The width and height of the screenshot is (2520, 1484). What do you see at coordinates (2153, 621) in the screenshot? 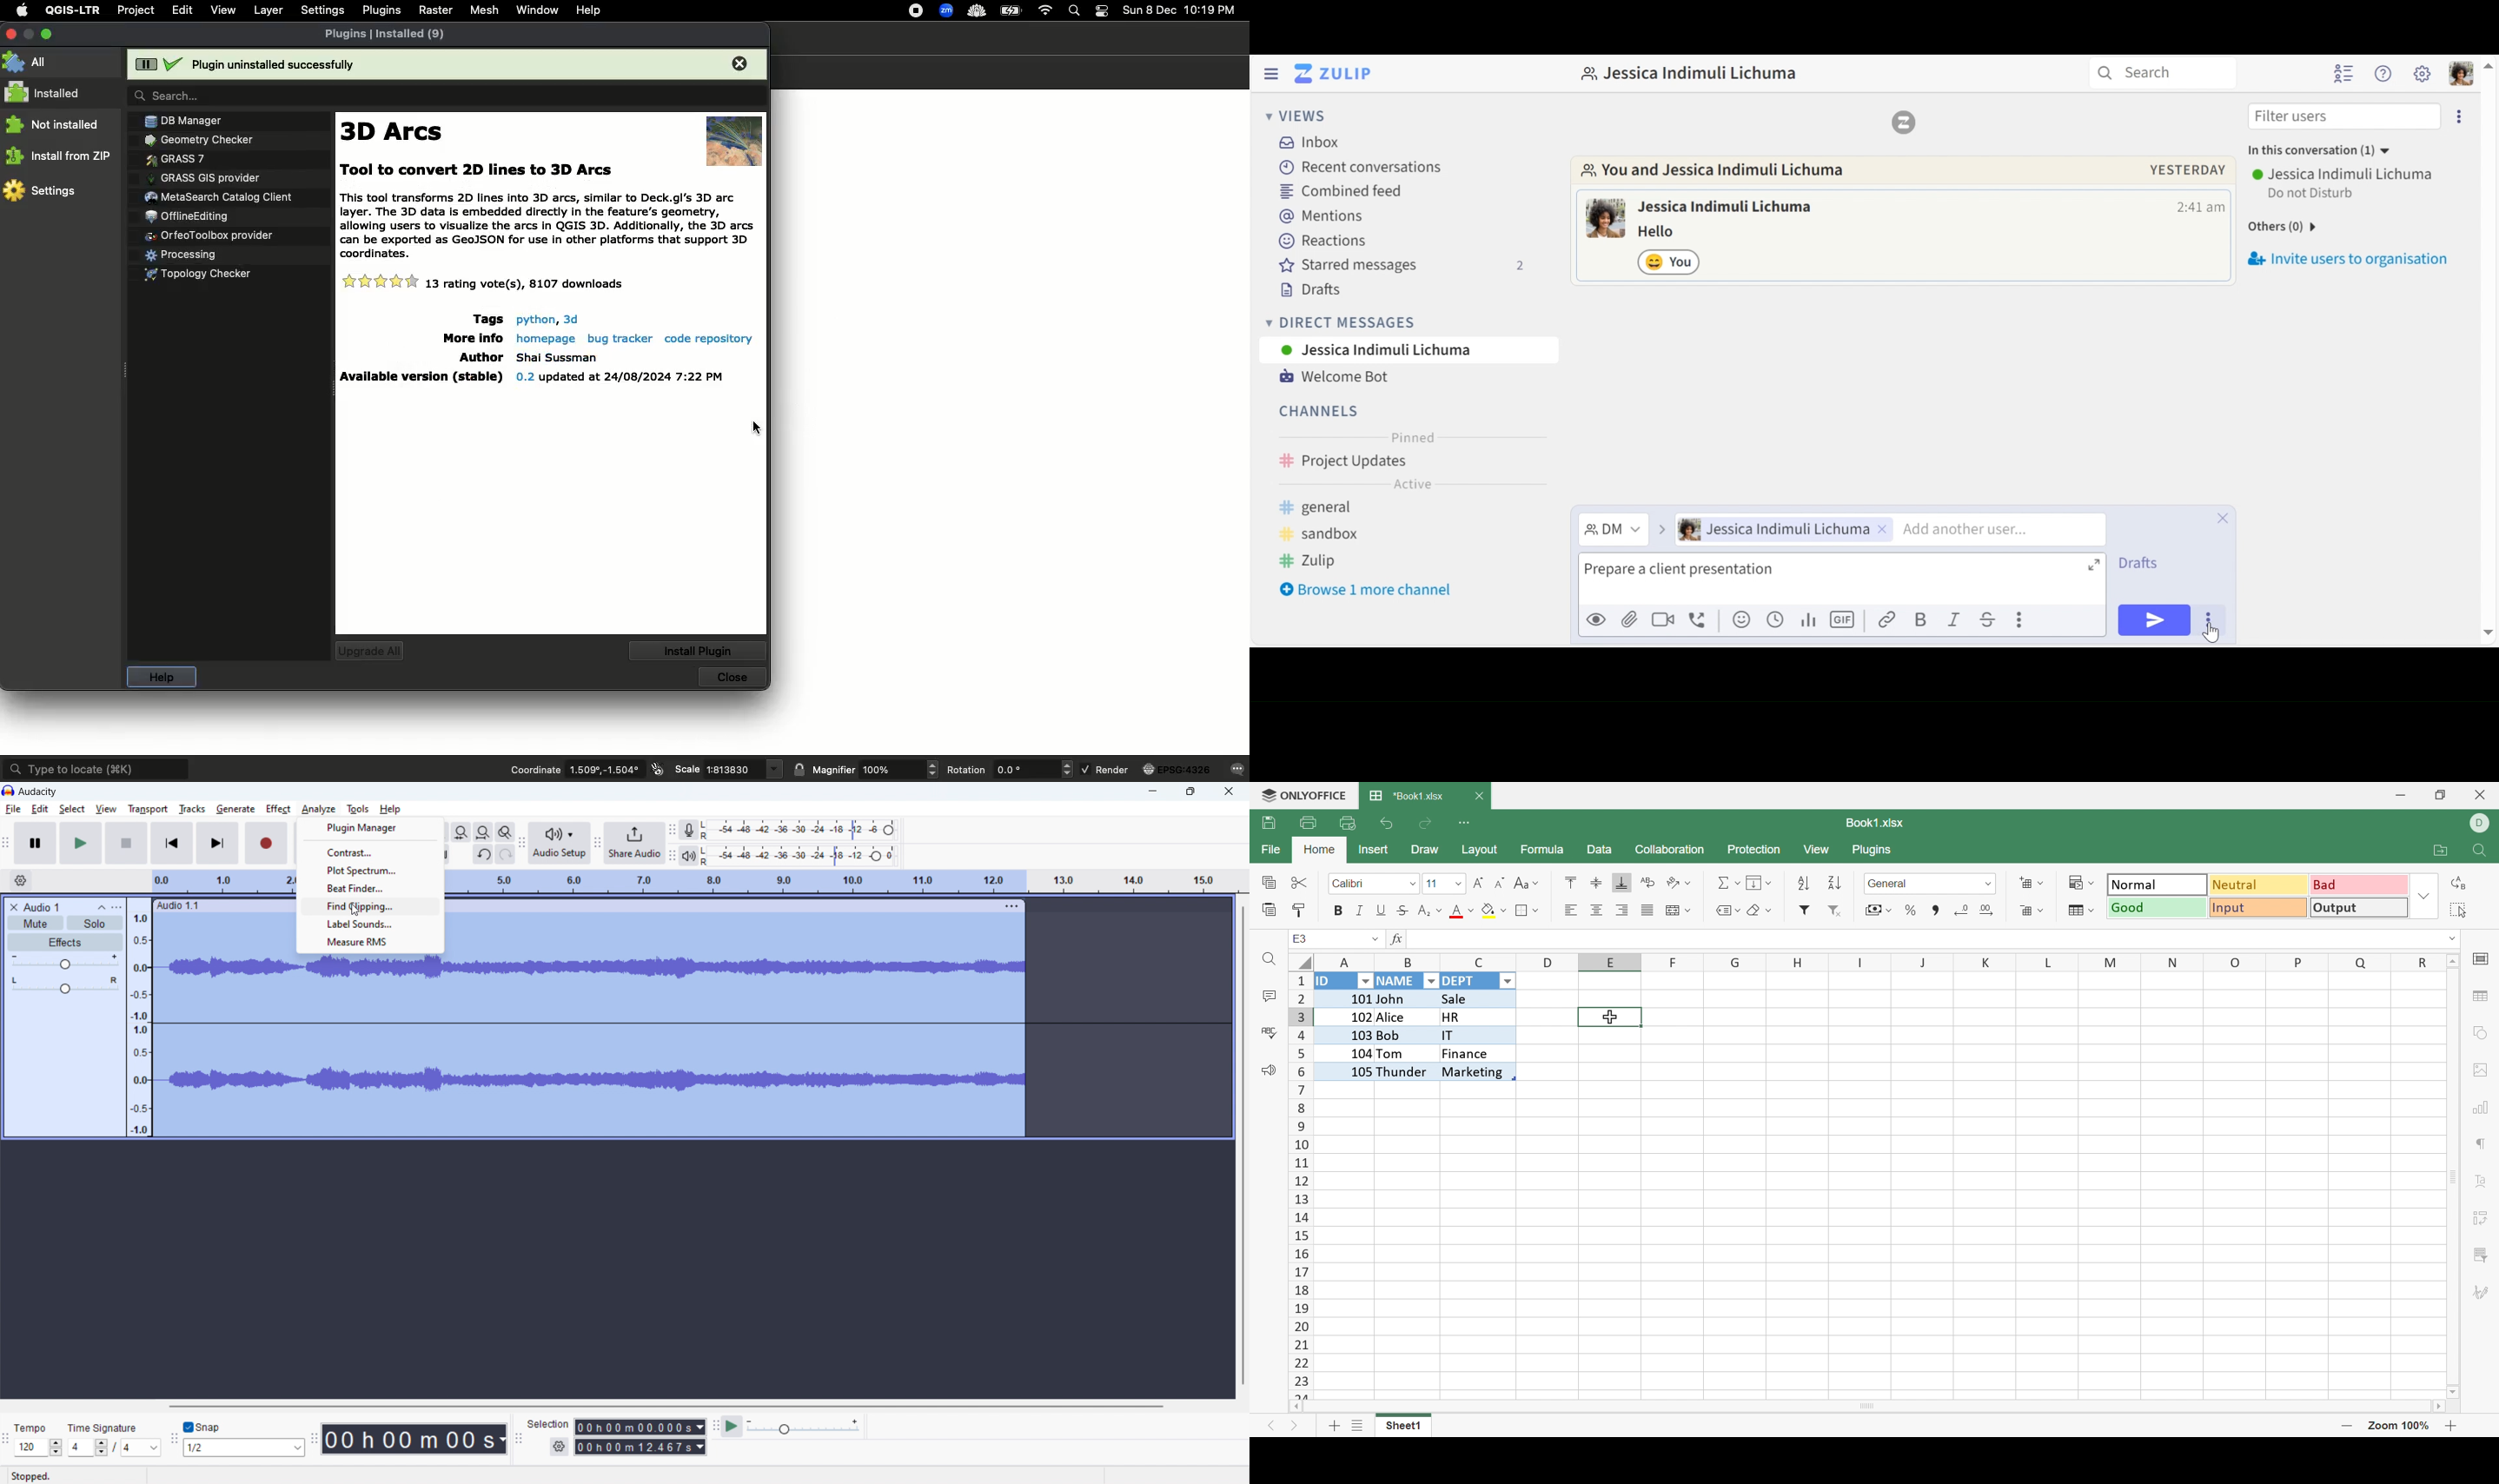
I see `Send` at bounding box center [2153, 621].